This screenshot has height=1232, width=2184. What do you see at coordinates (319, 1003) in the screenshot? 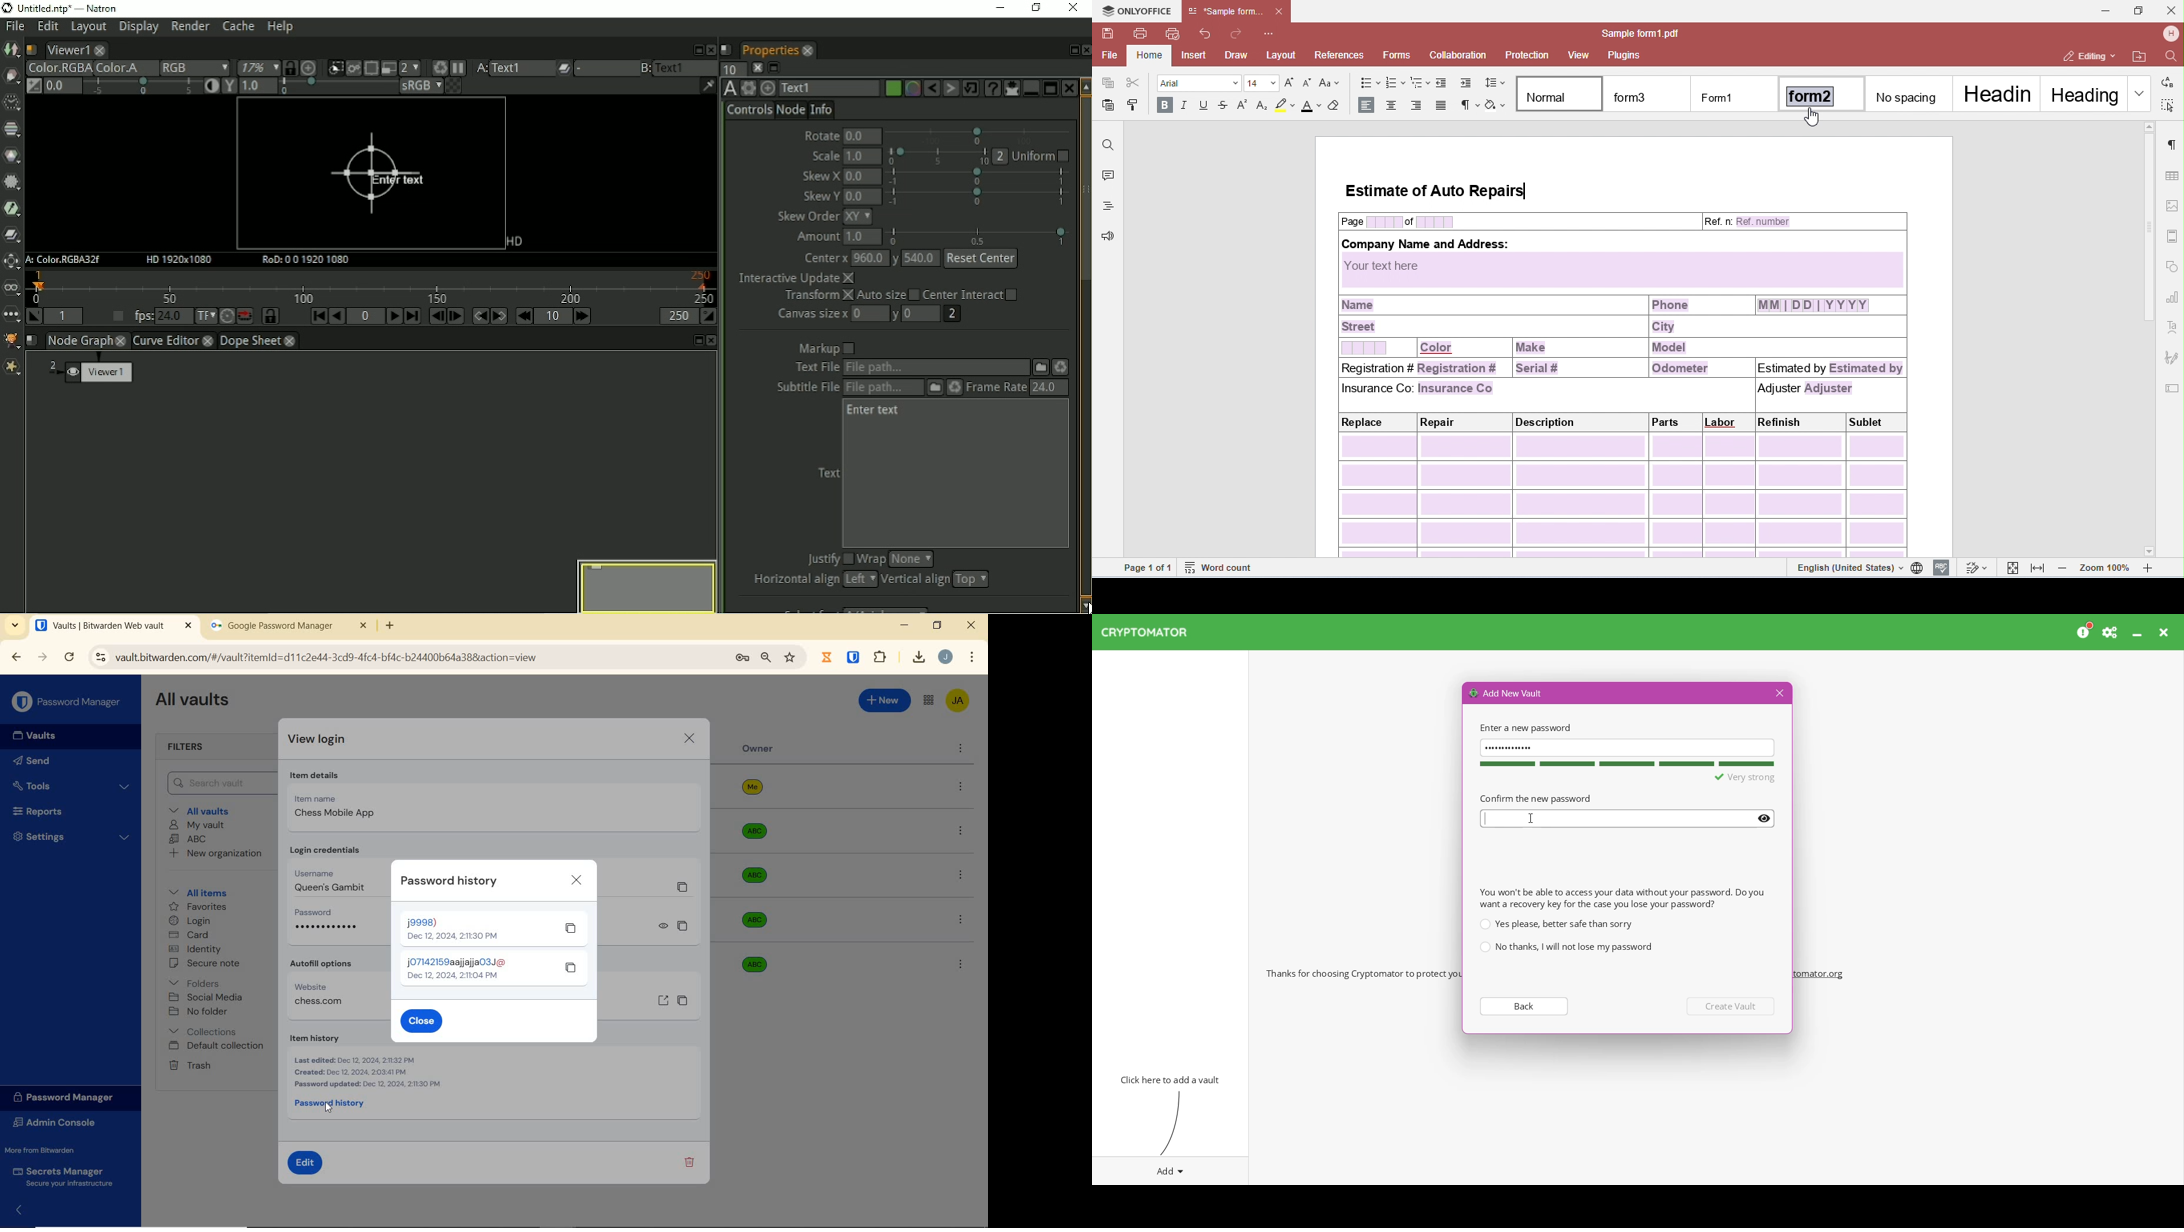
I see `chess.com` at bounding box center [319, 1003].